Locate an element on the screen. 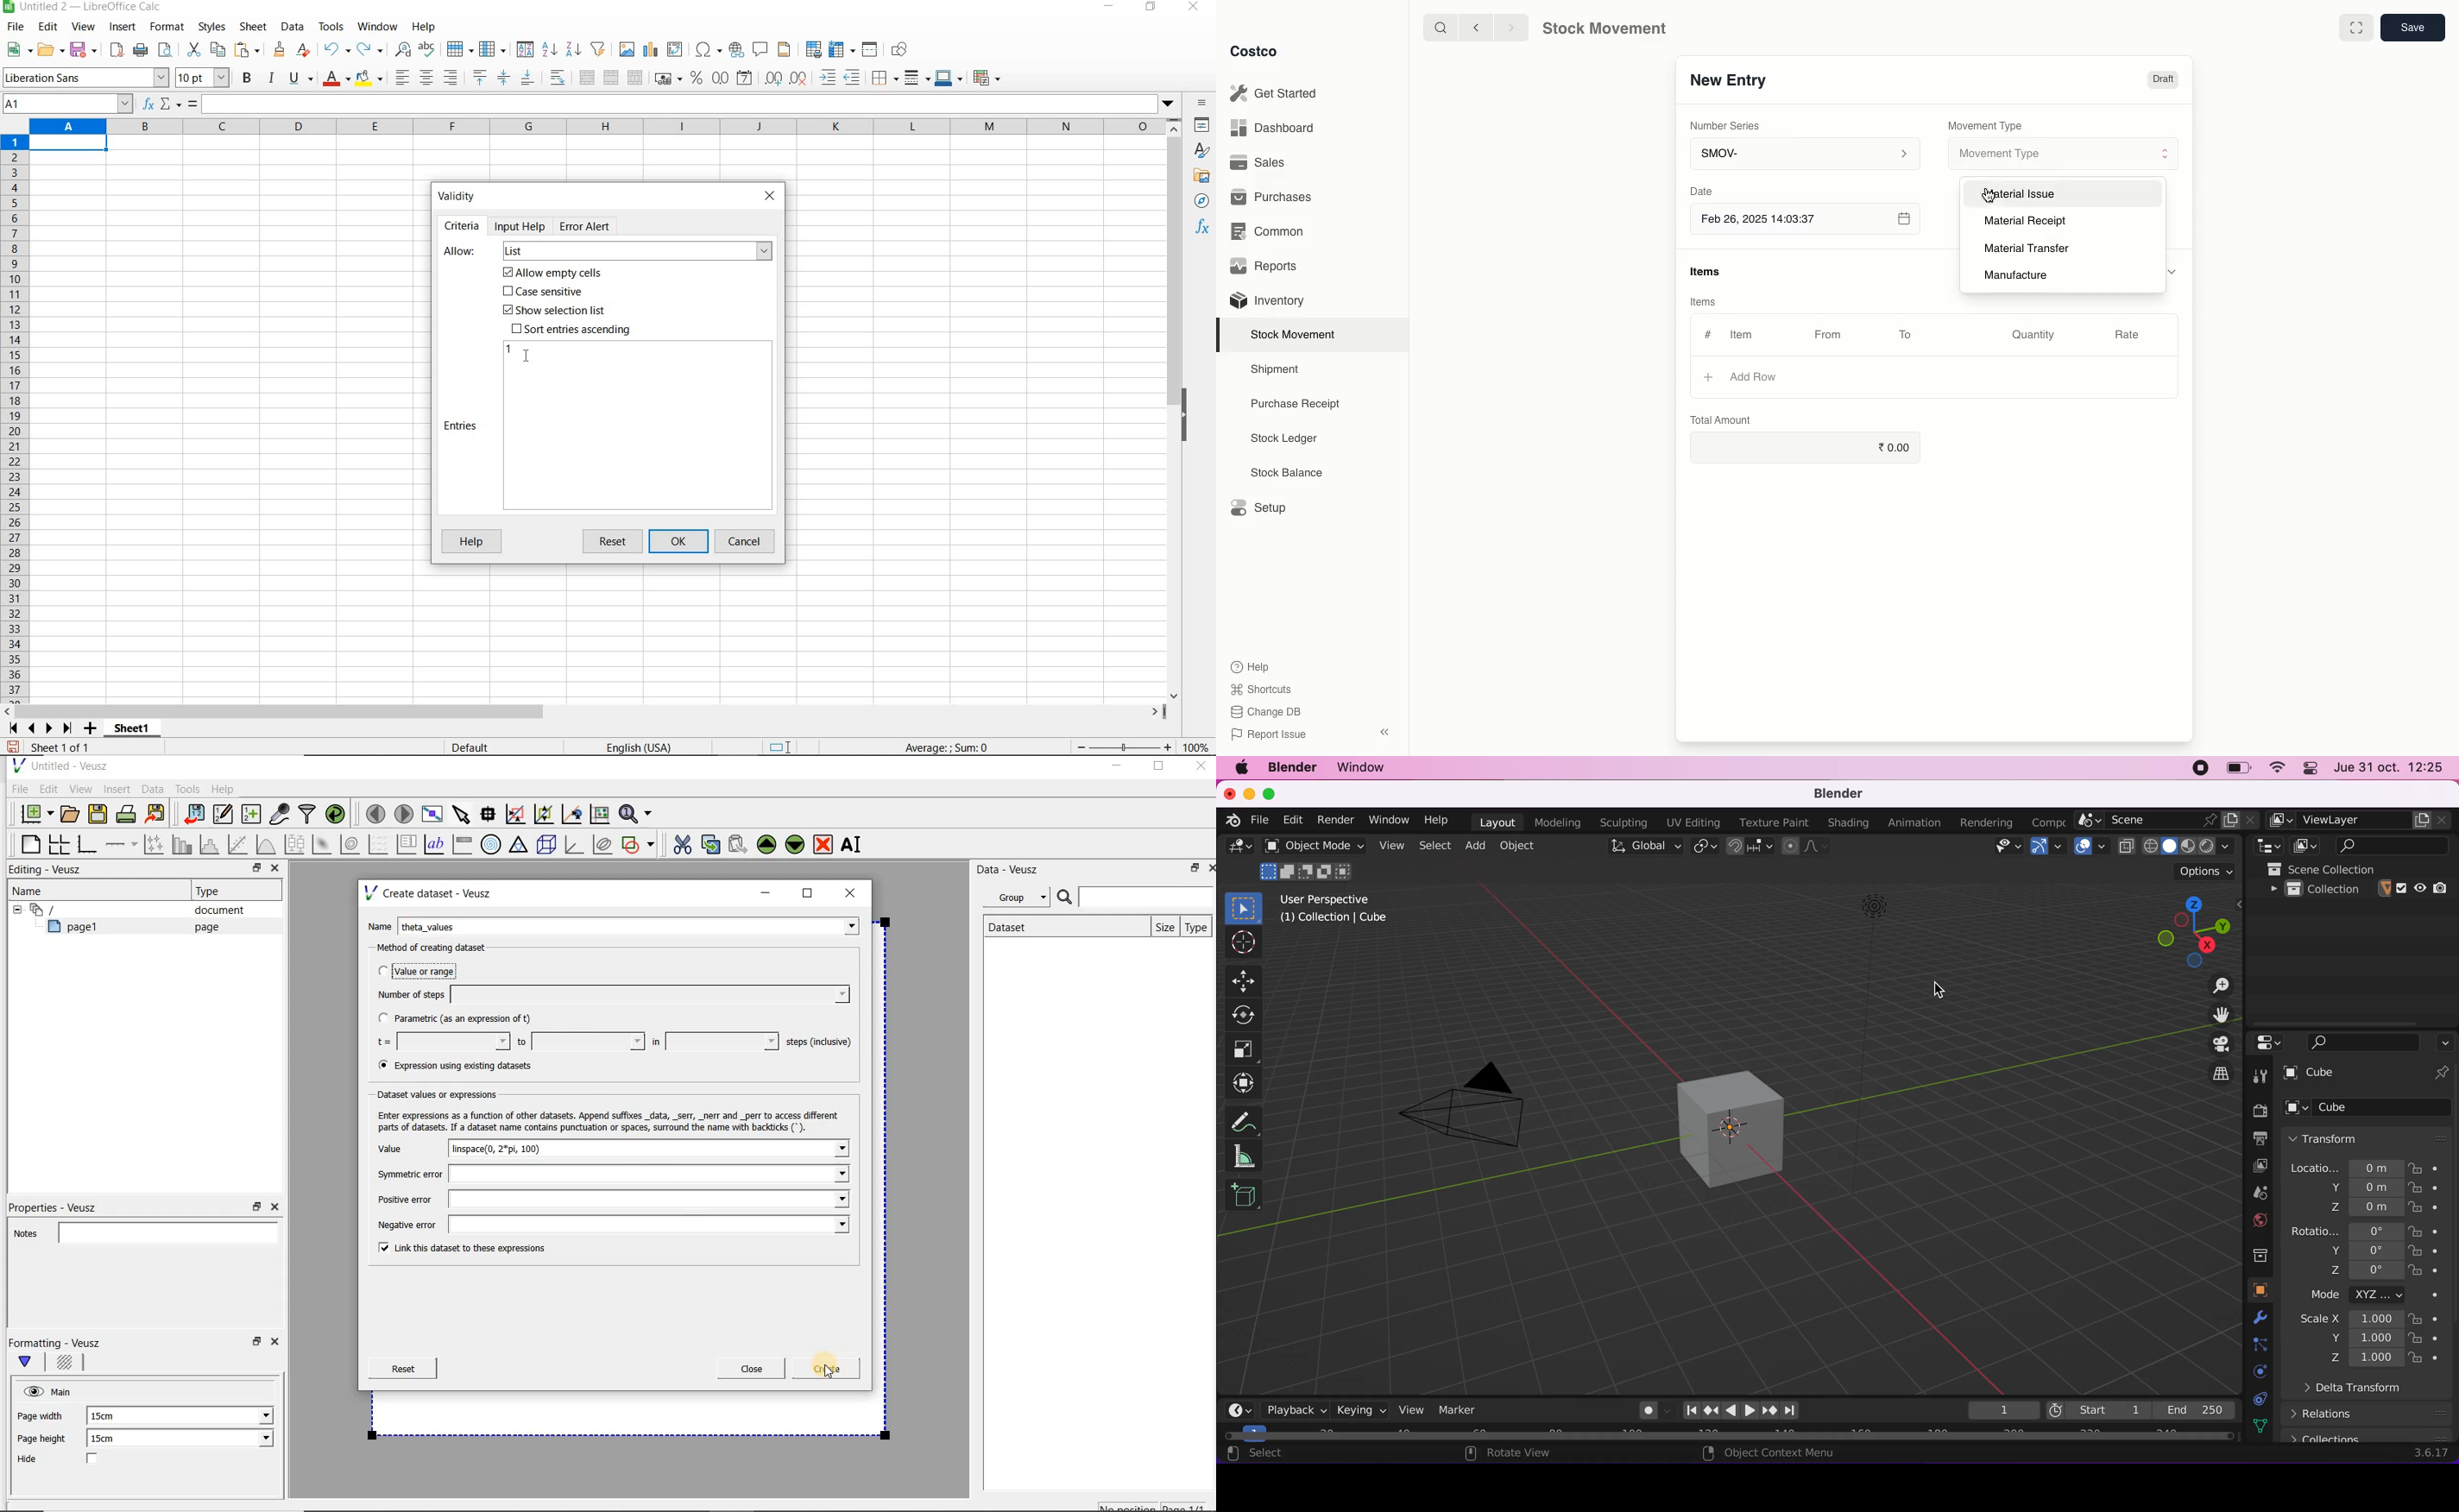  rotate is located at coordinates (1246, 1013).